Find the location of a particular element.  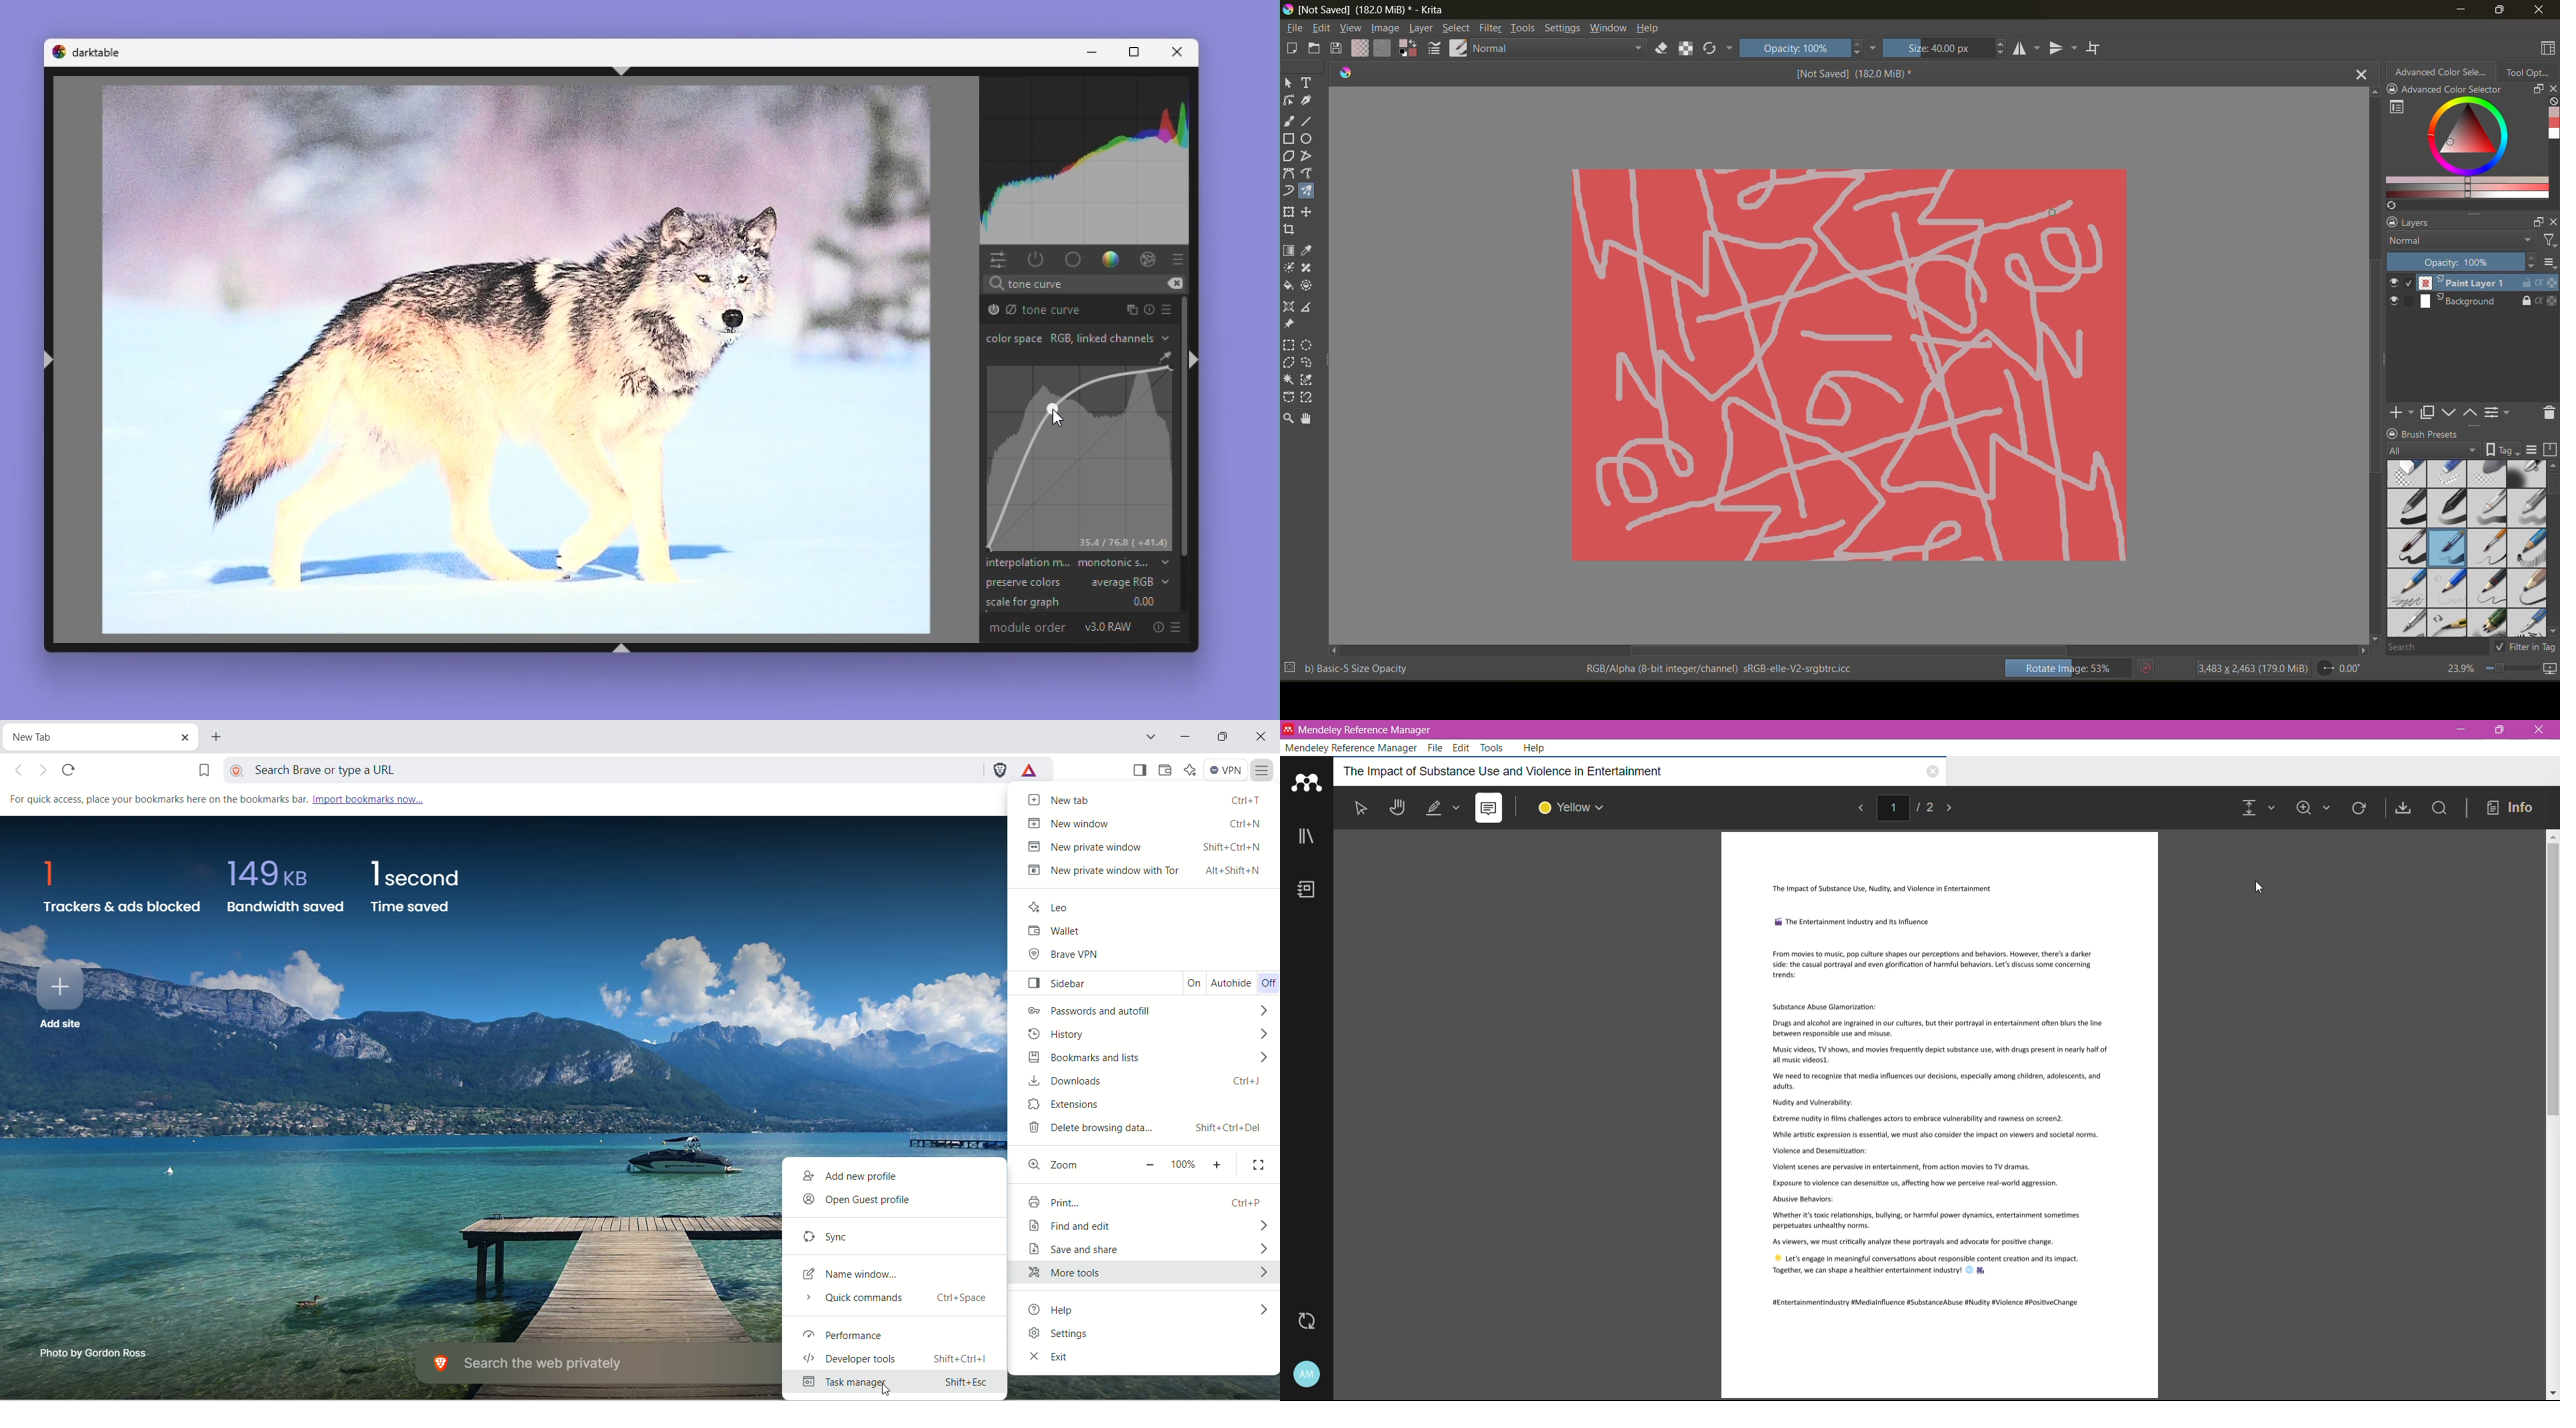

Cursor is located at coordinates (2260, 888).